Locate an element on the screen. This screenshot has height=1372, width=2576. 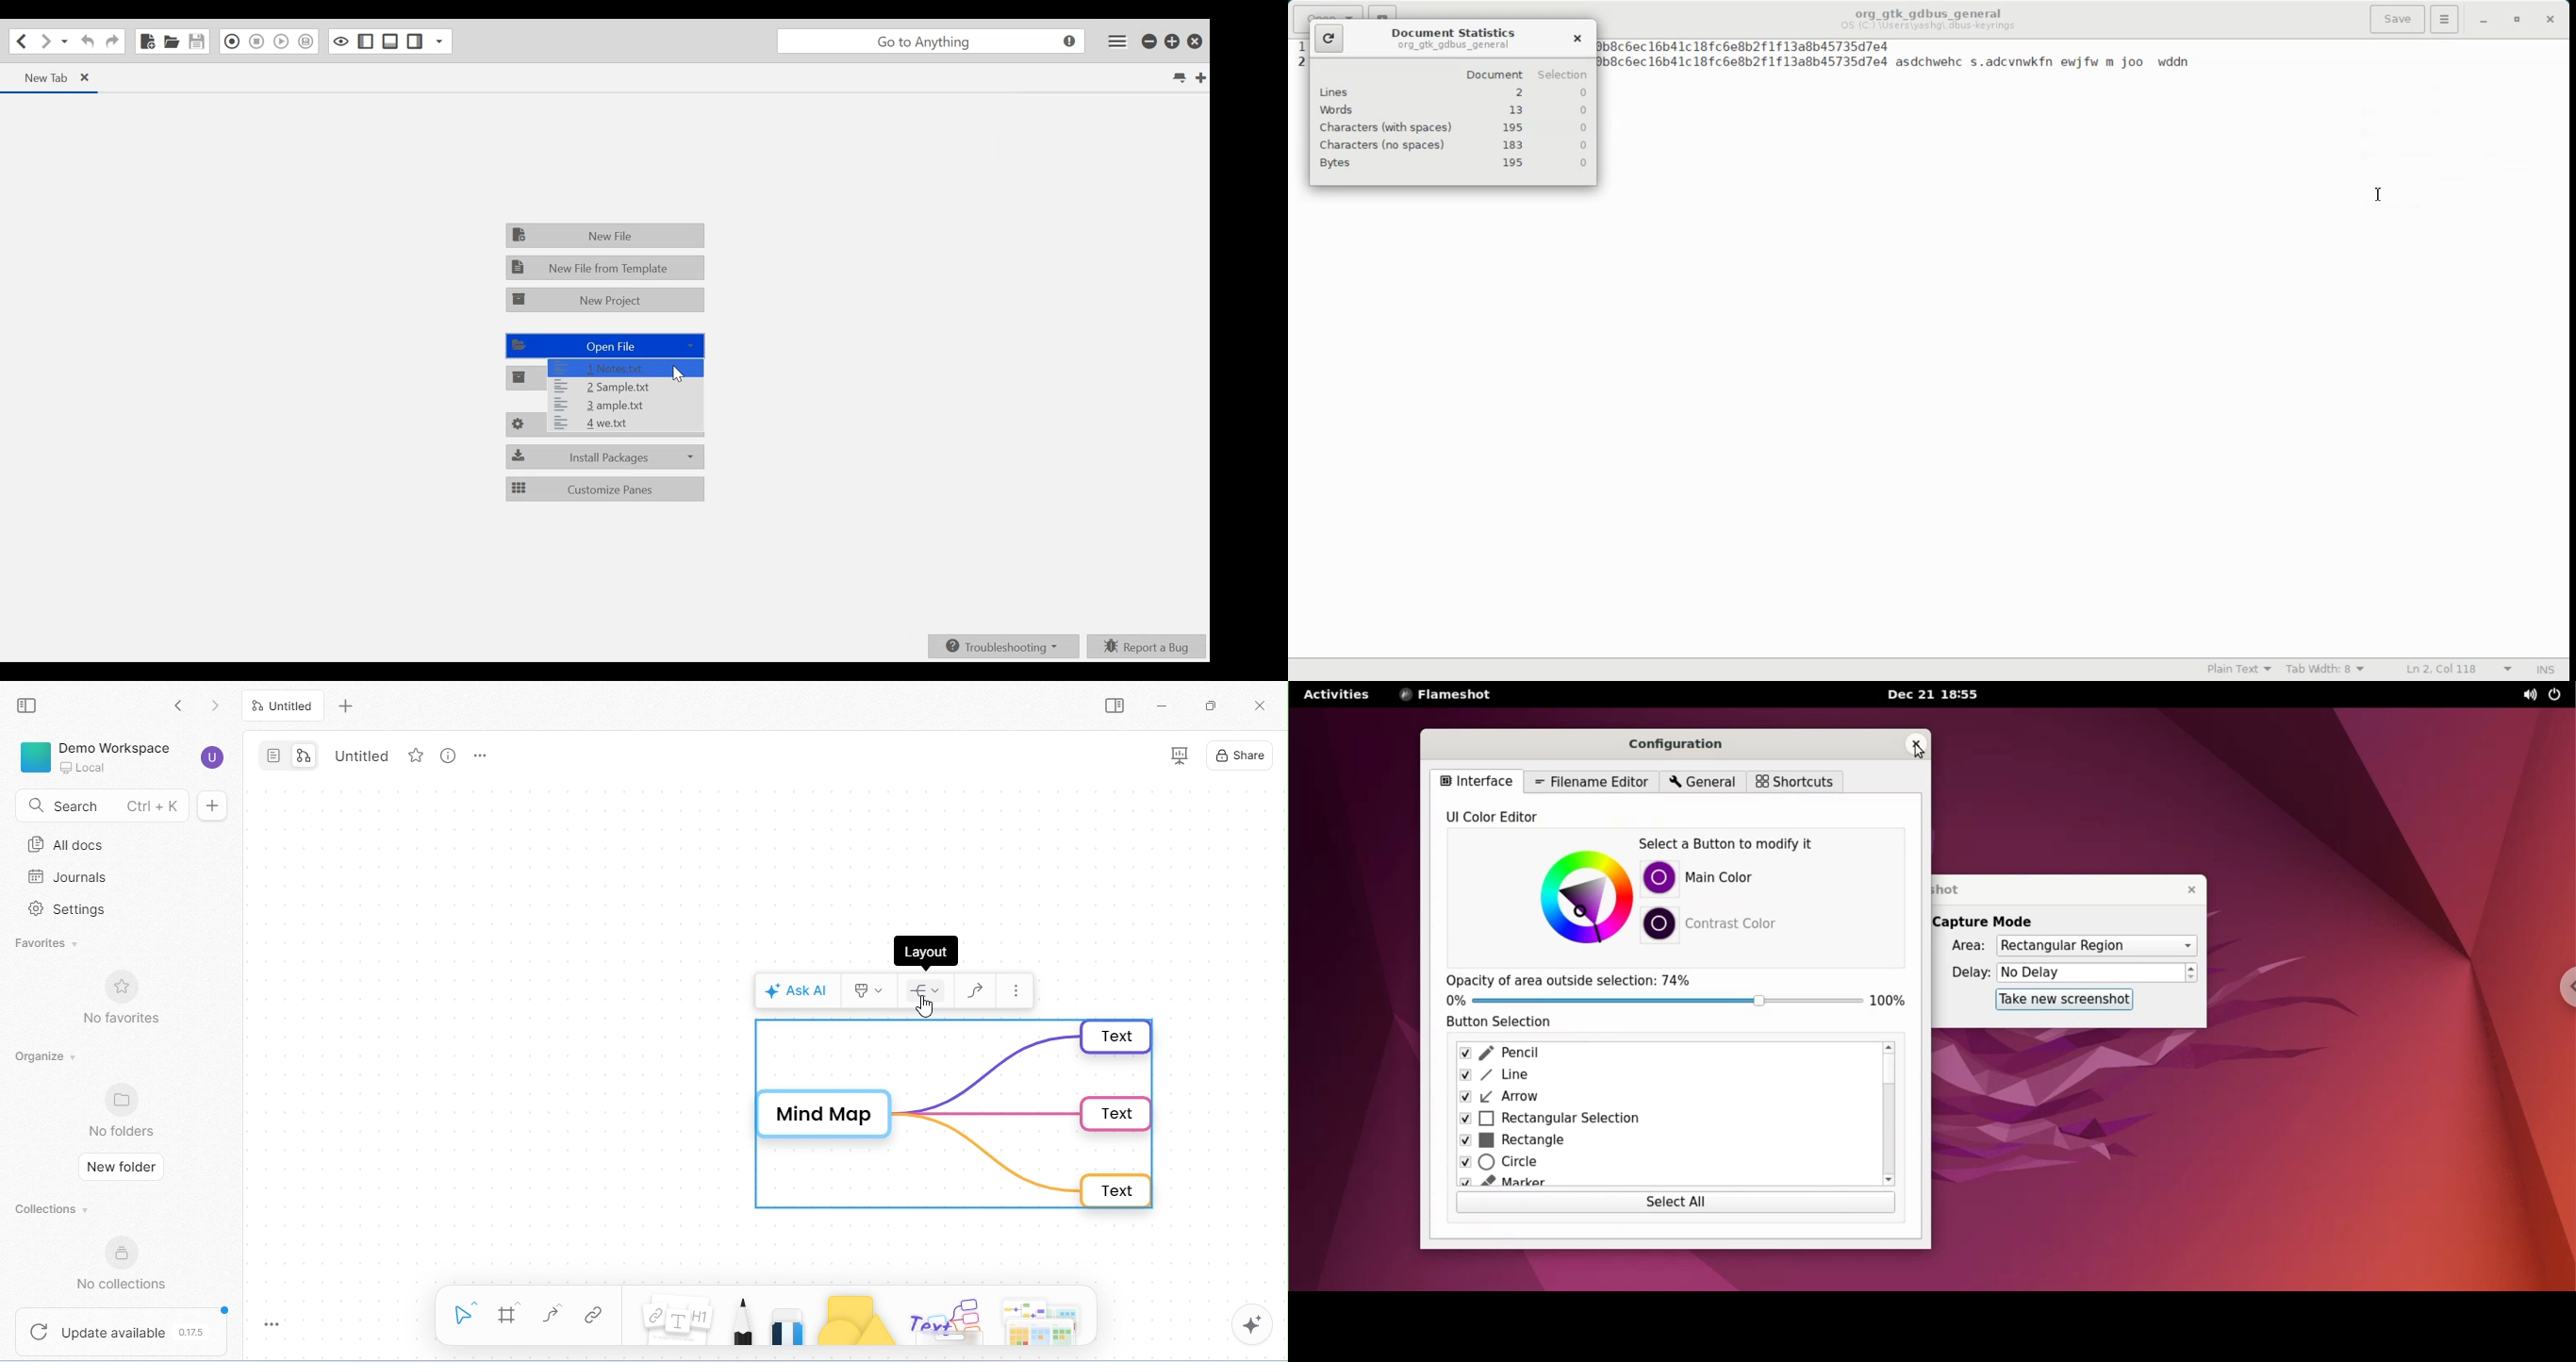
Open File is located at coordinates (171, 42).